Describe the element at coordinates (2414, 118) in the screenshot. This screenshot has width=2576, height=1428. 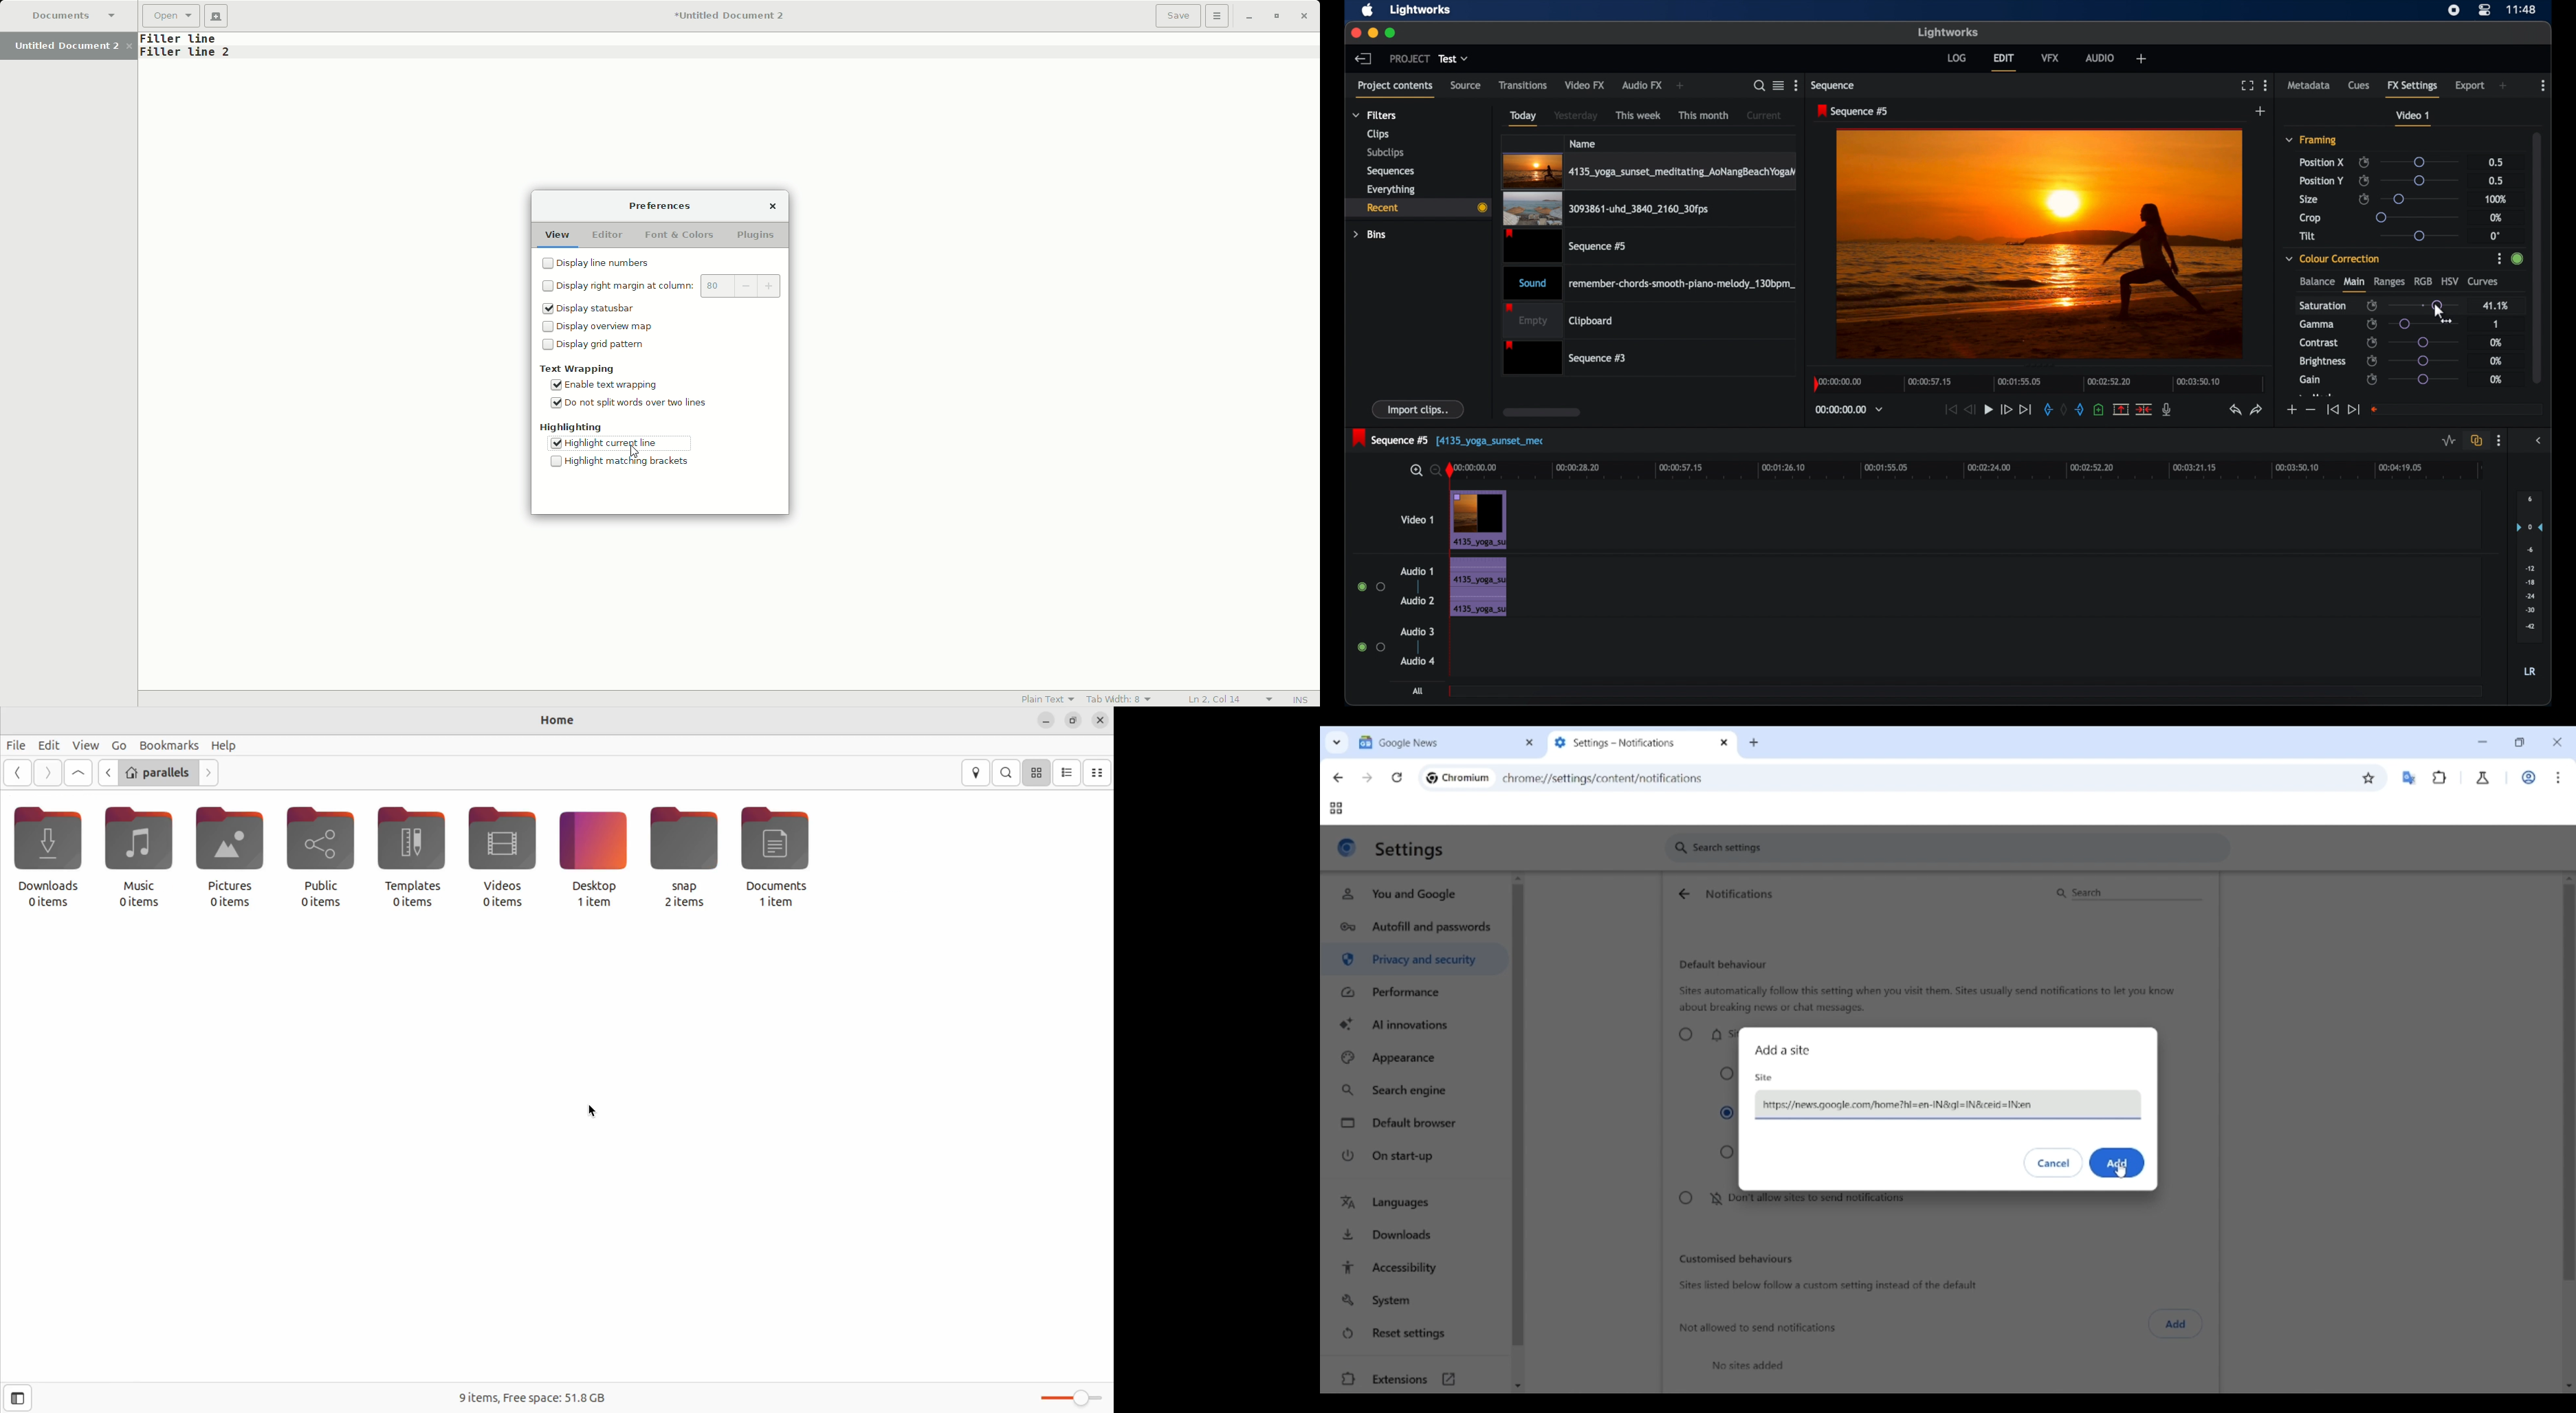
I see `video 1` at that location.